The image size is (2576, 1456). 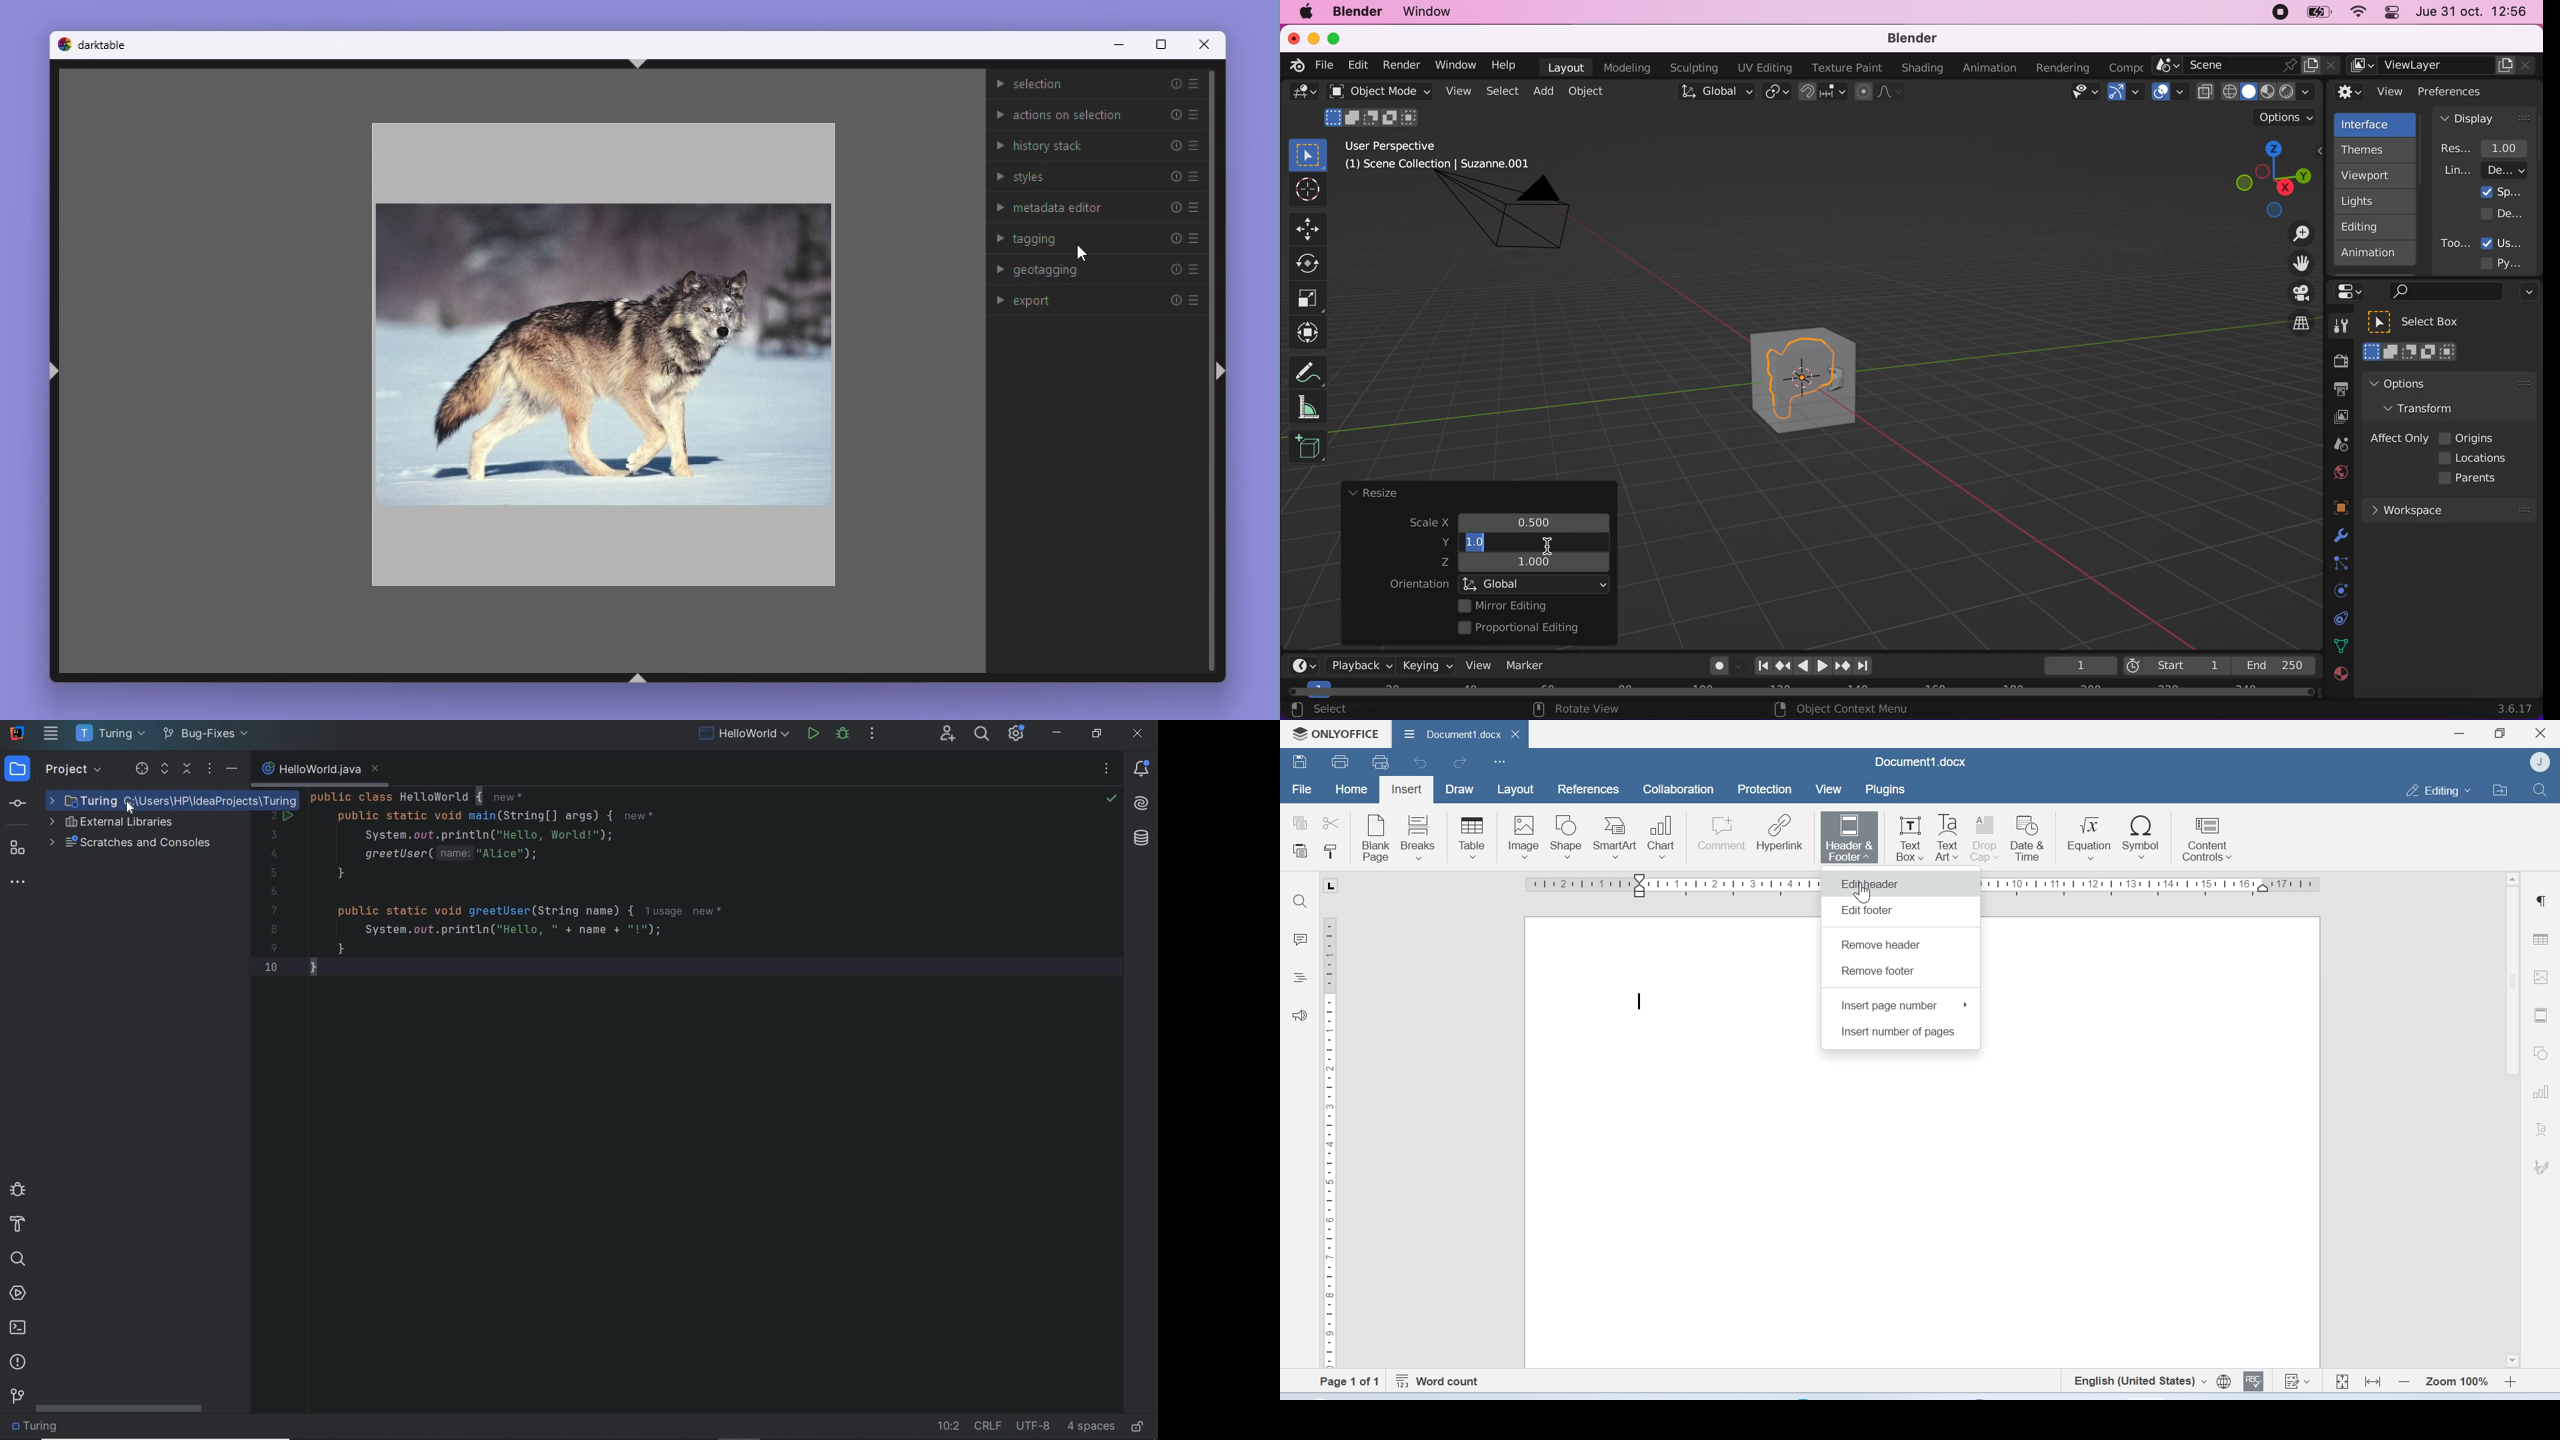 What do you see at coordinates (1339, 761) in the screenshot?
I see `Print file` at bounding box center [1339, 761].